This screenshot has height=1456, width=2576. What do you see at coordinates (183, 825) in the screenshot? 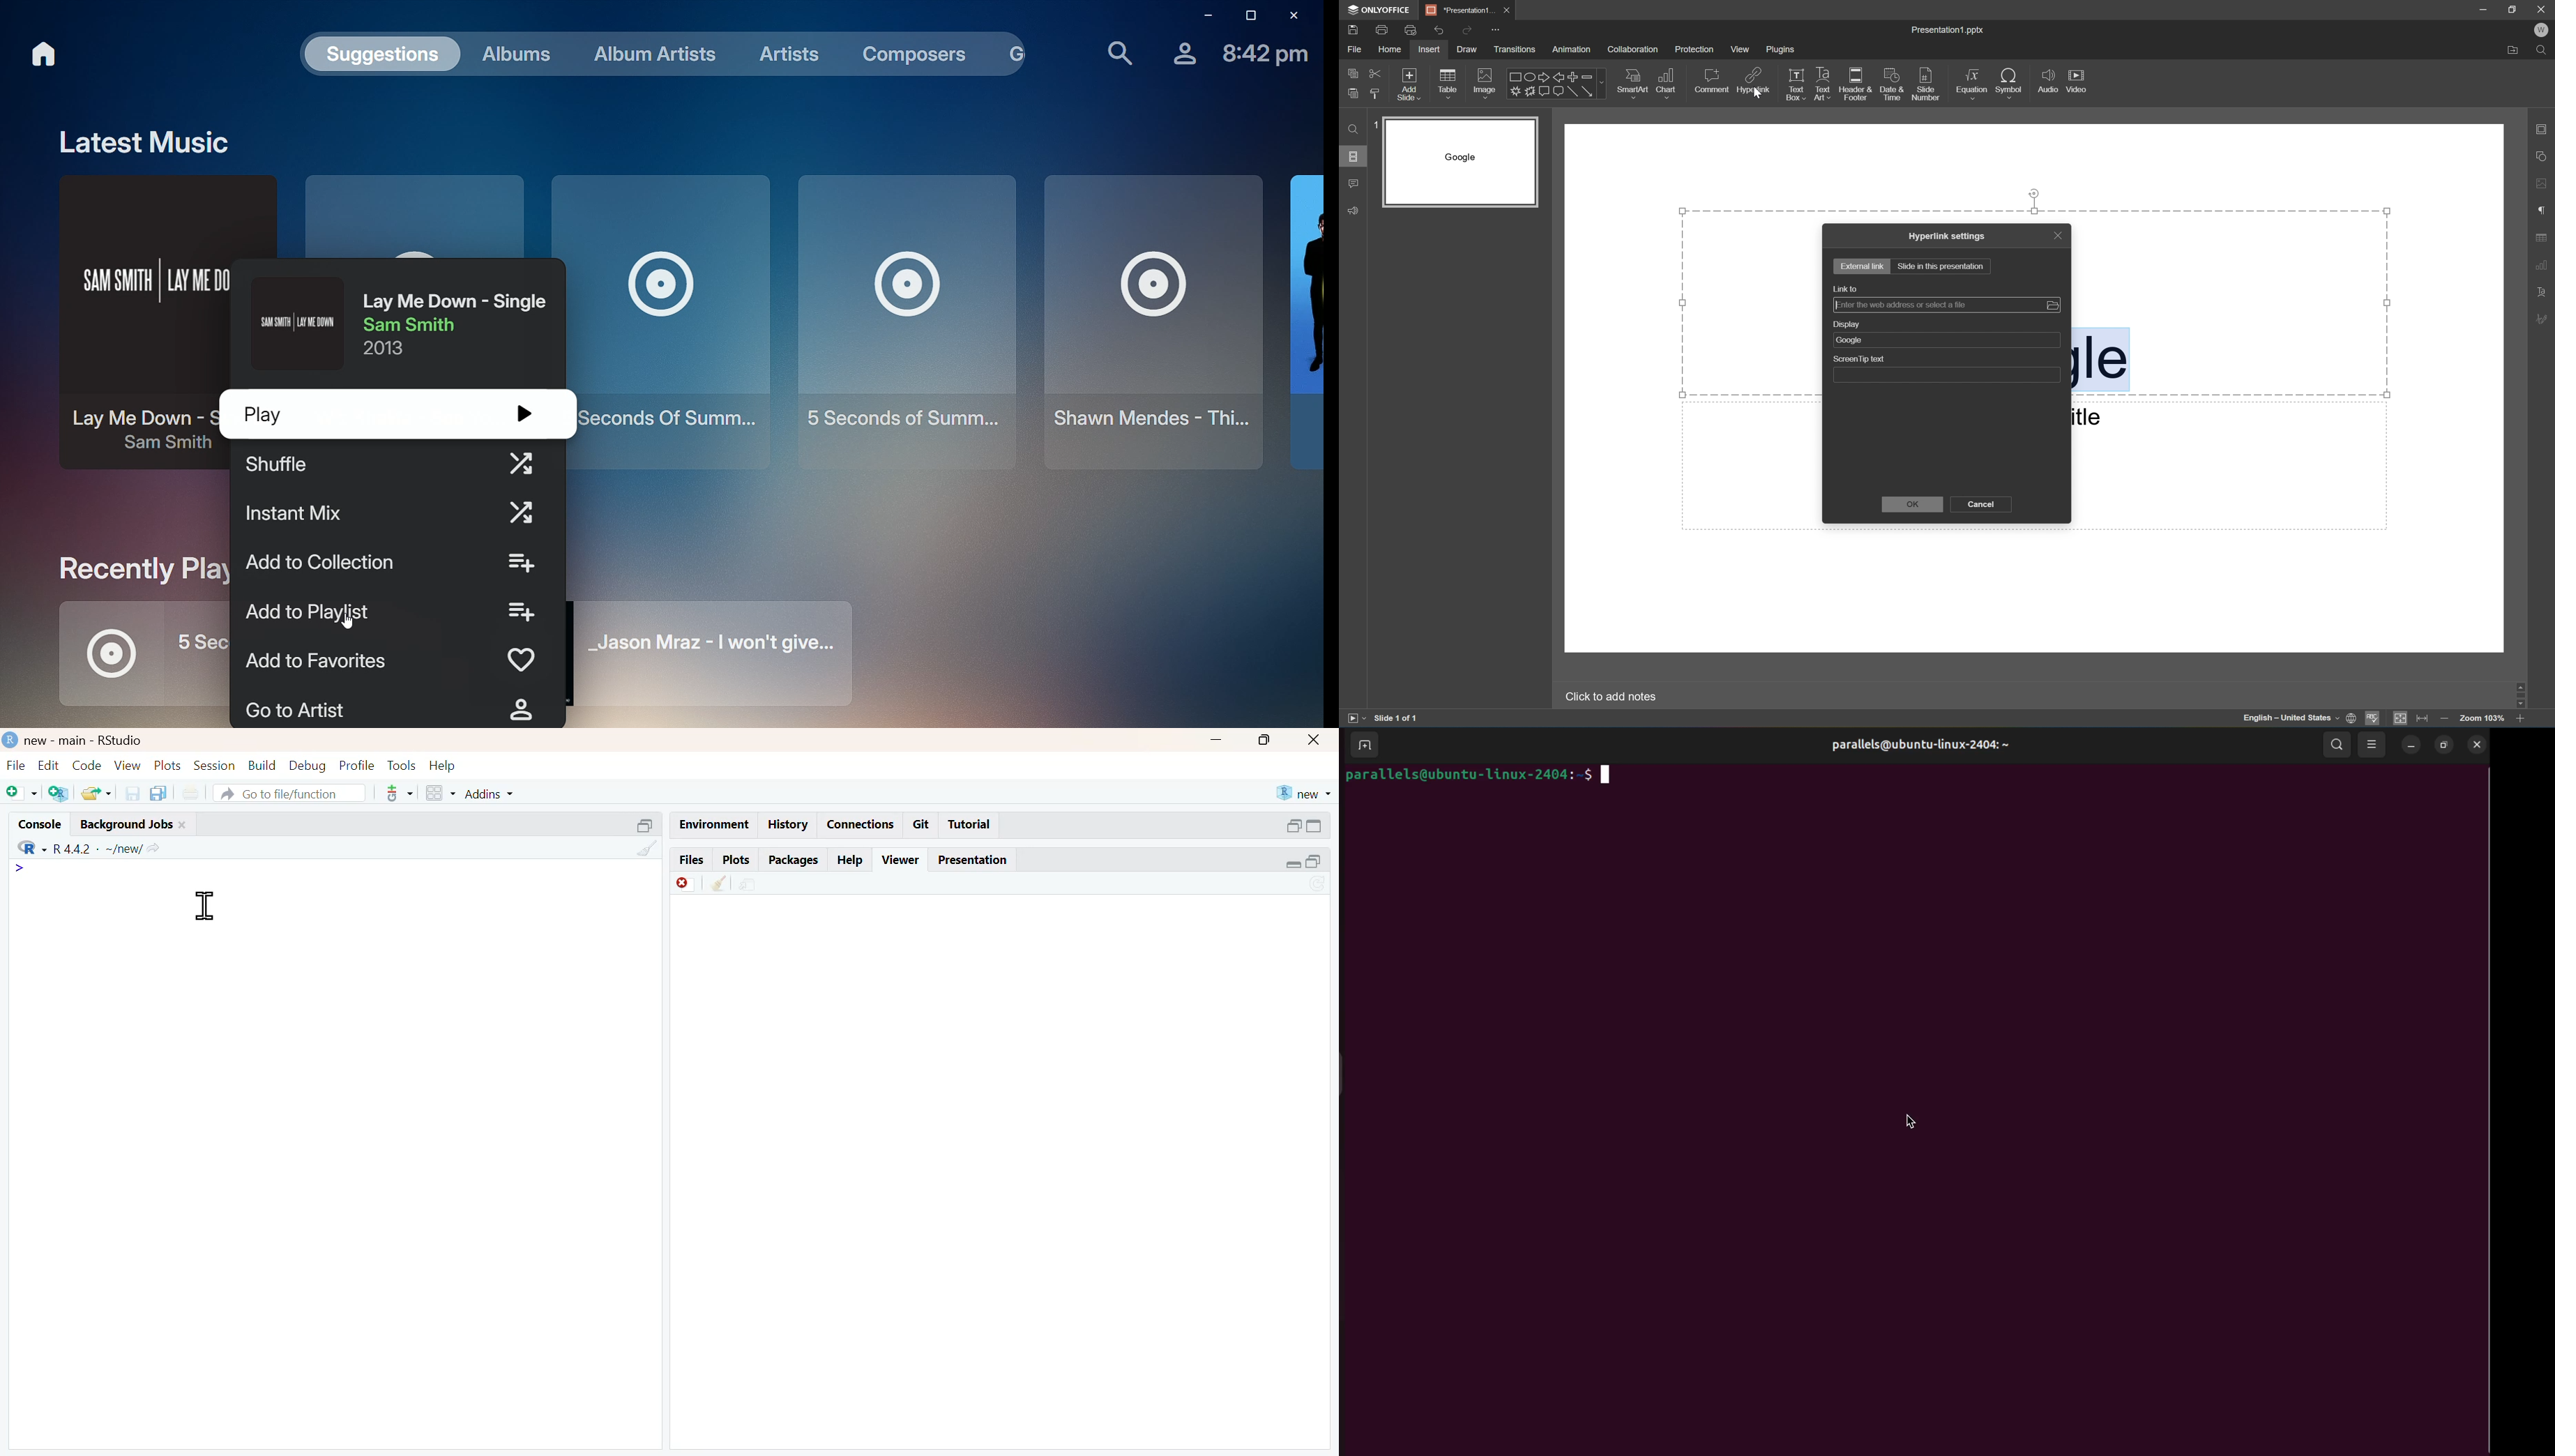
I see `close` at bounding box center [183, 825].